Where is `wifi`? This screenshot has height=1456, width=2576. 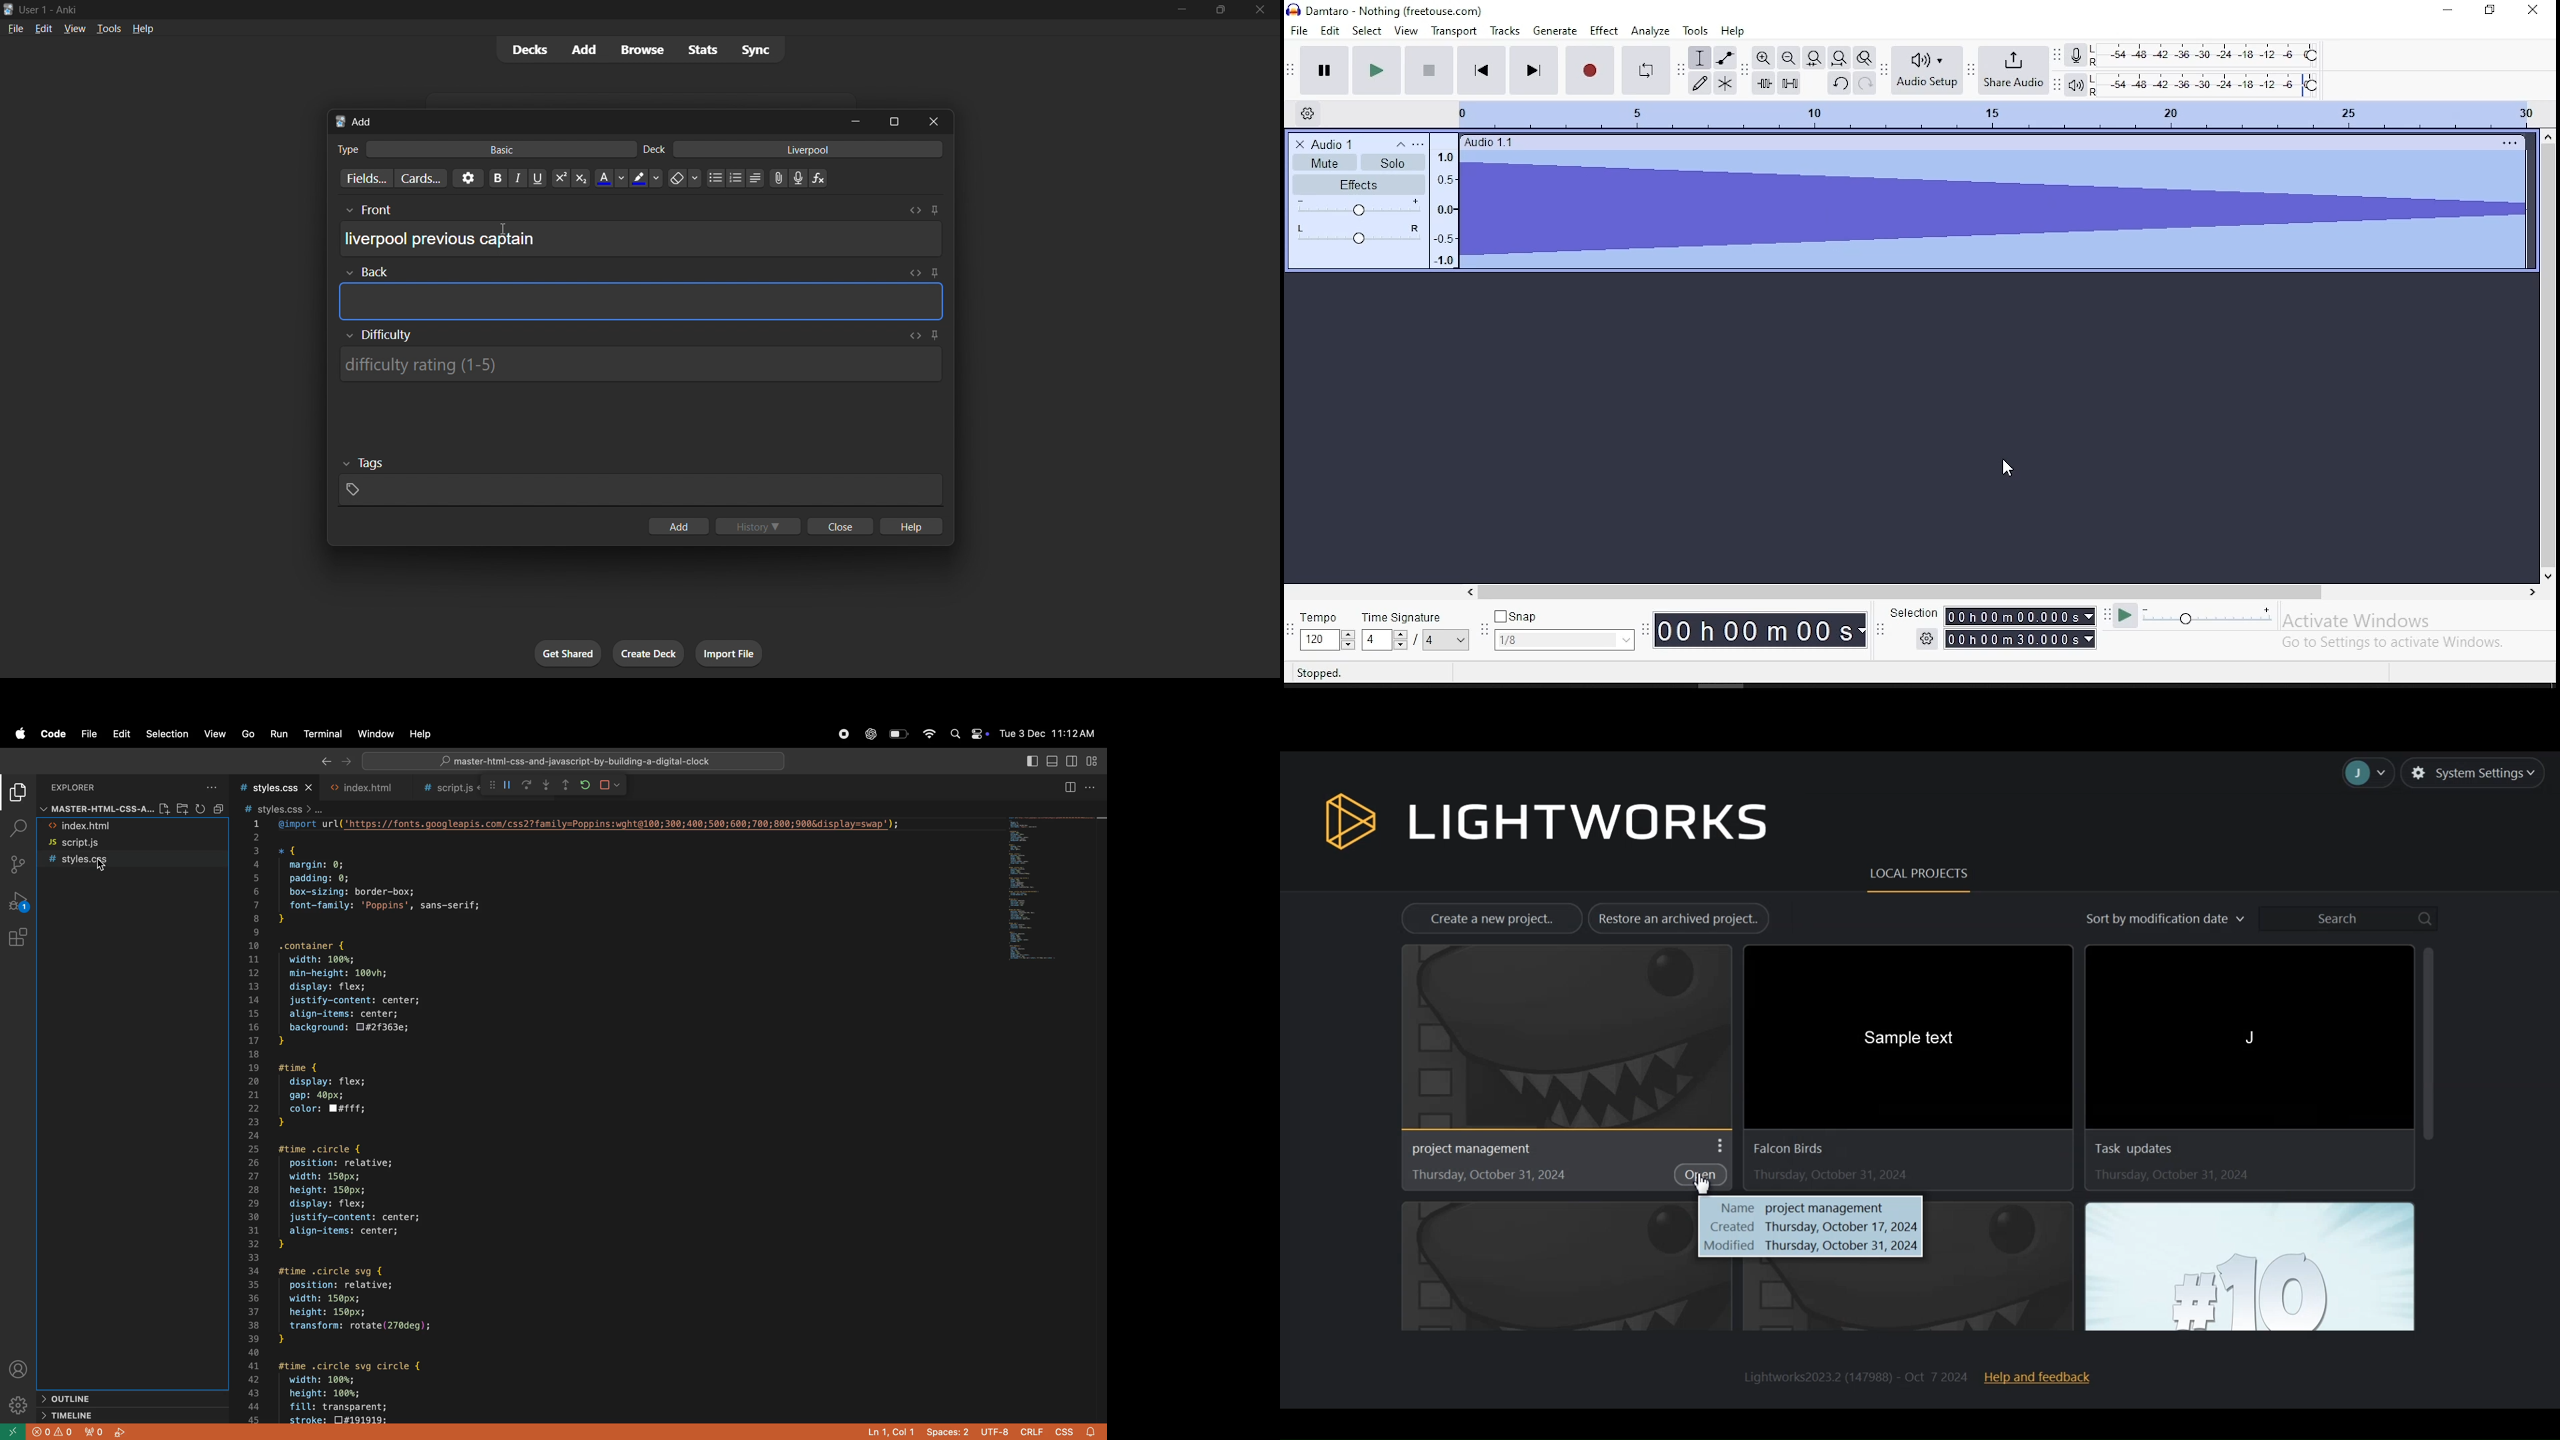
wifi is located at coordinates (928, 732).